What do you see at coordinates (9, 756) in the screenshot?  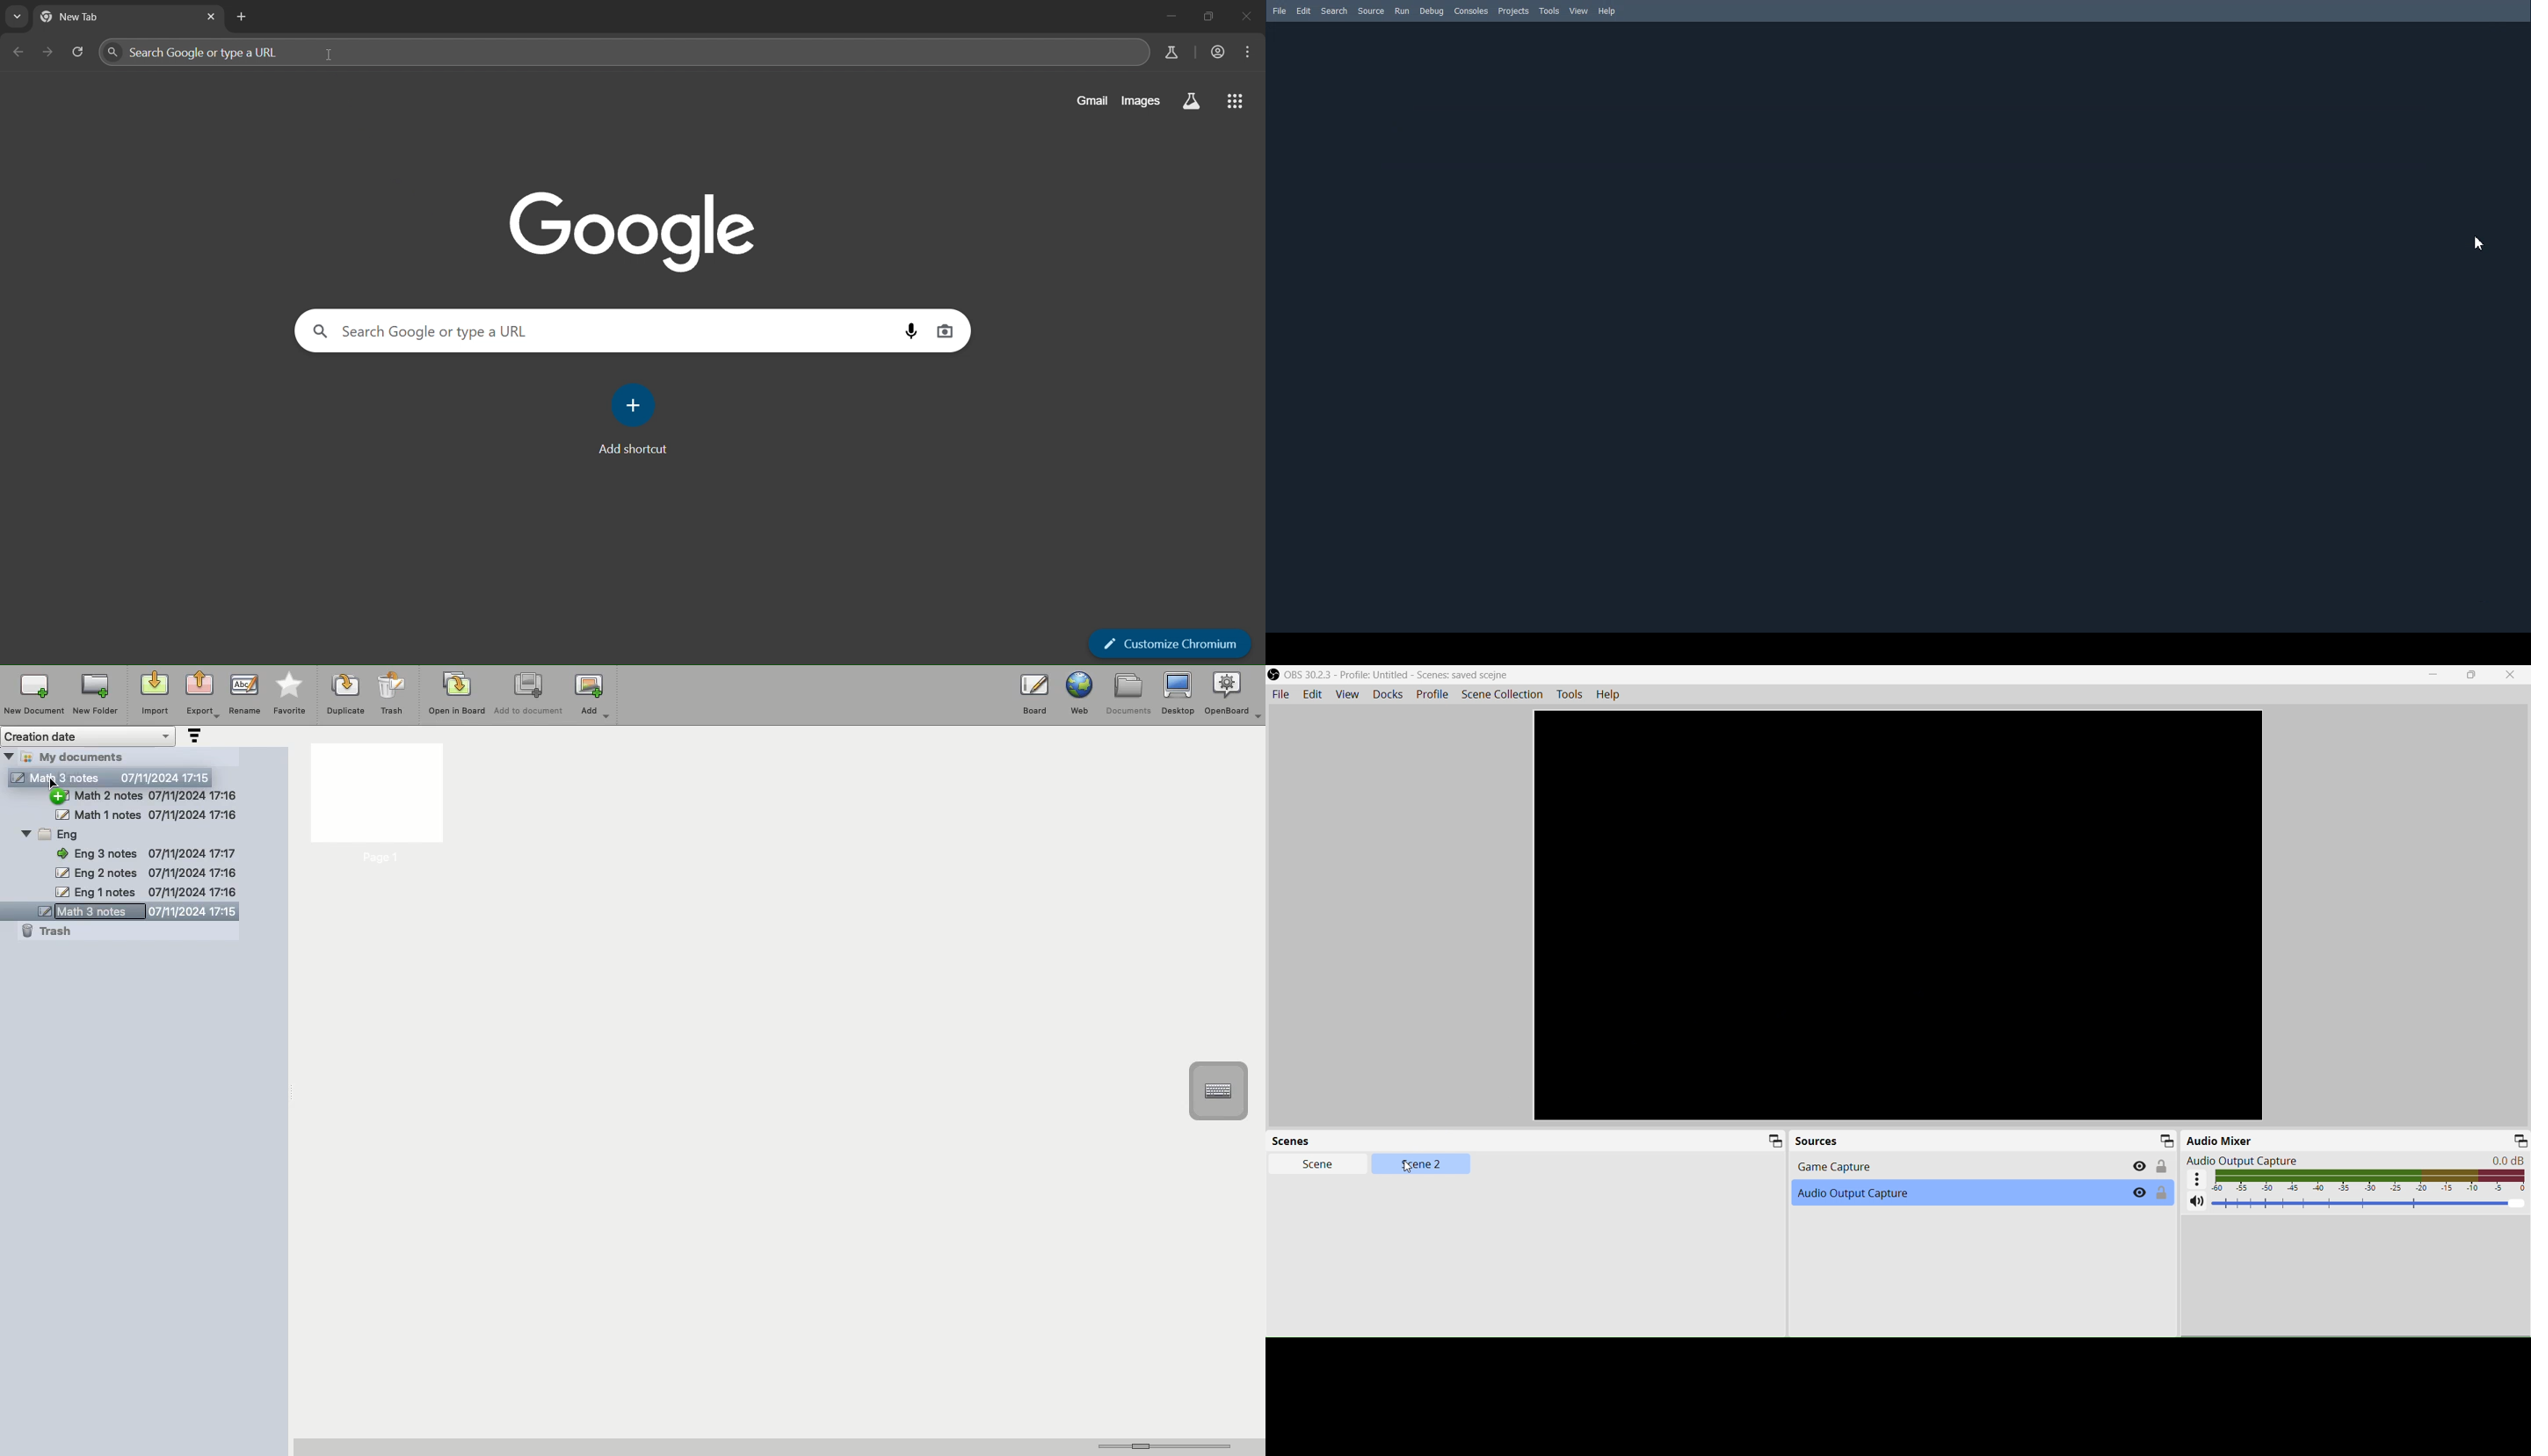 I see `Hide` at bounding box center [9, 756].